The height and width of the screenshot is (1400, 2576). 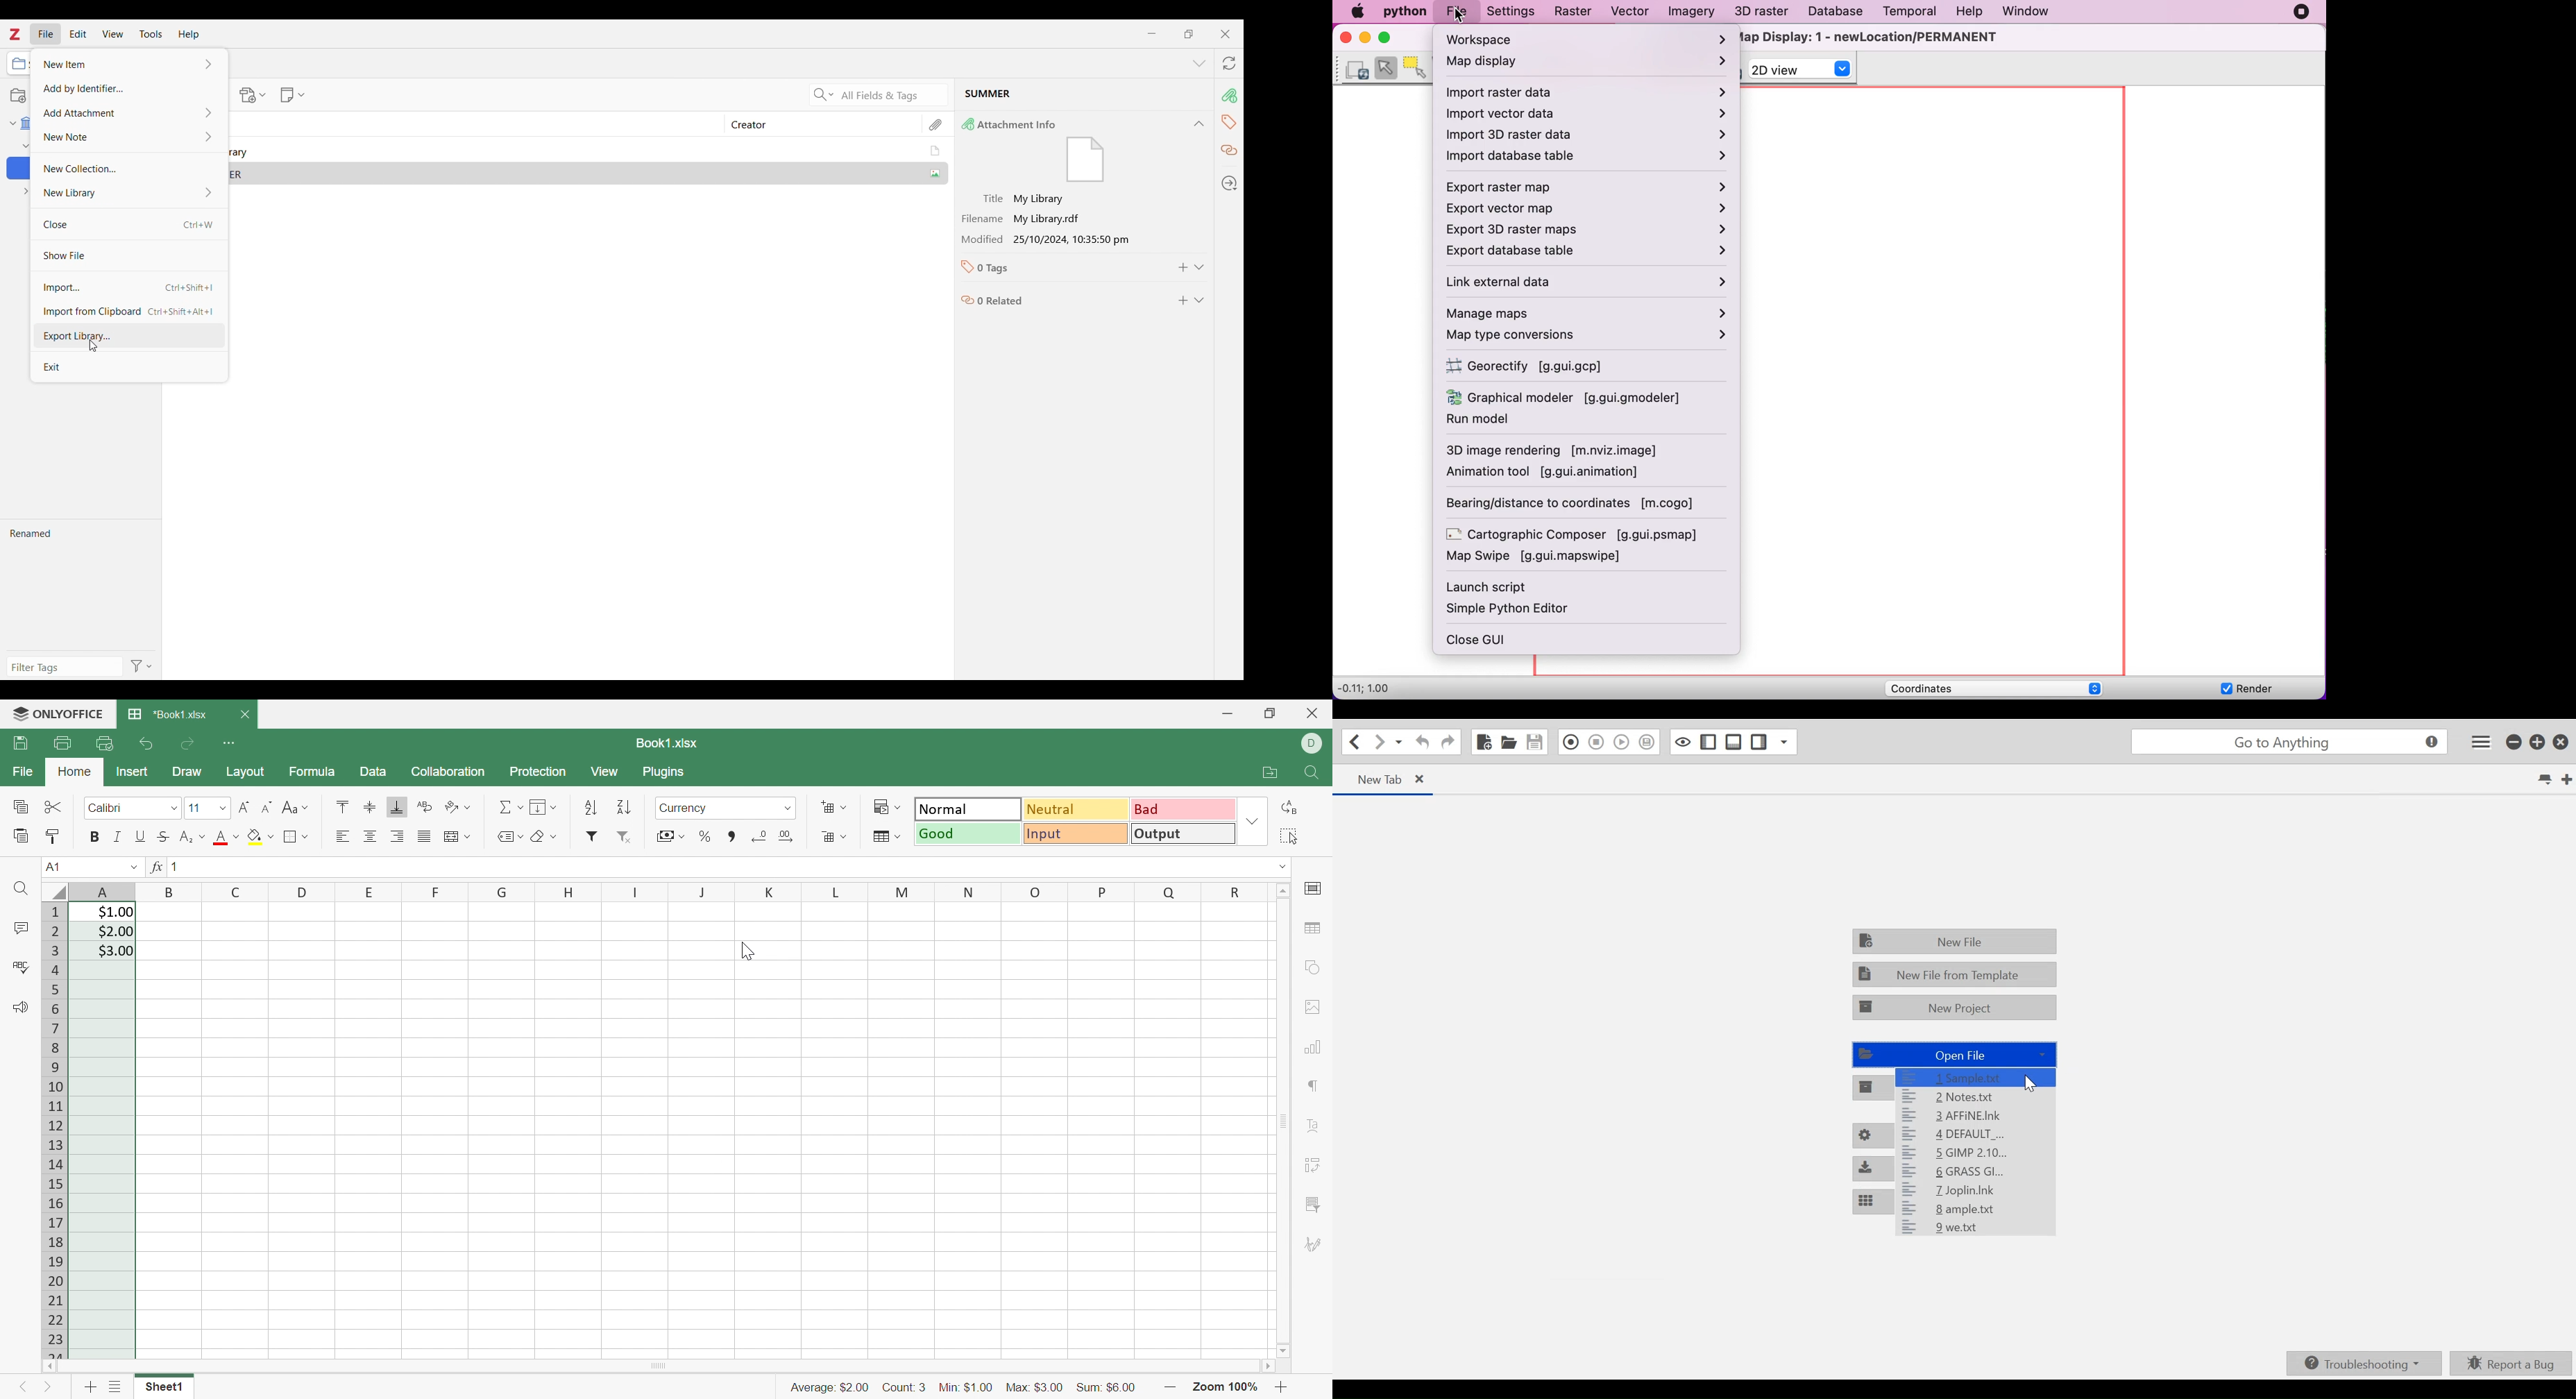 What do you see at coordinates (77, 772) in the screenshot?
I see `Home` at bounding box center [77, 772].